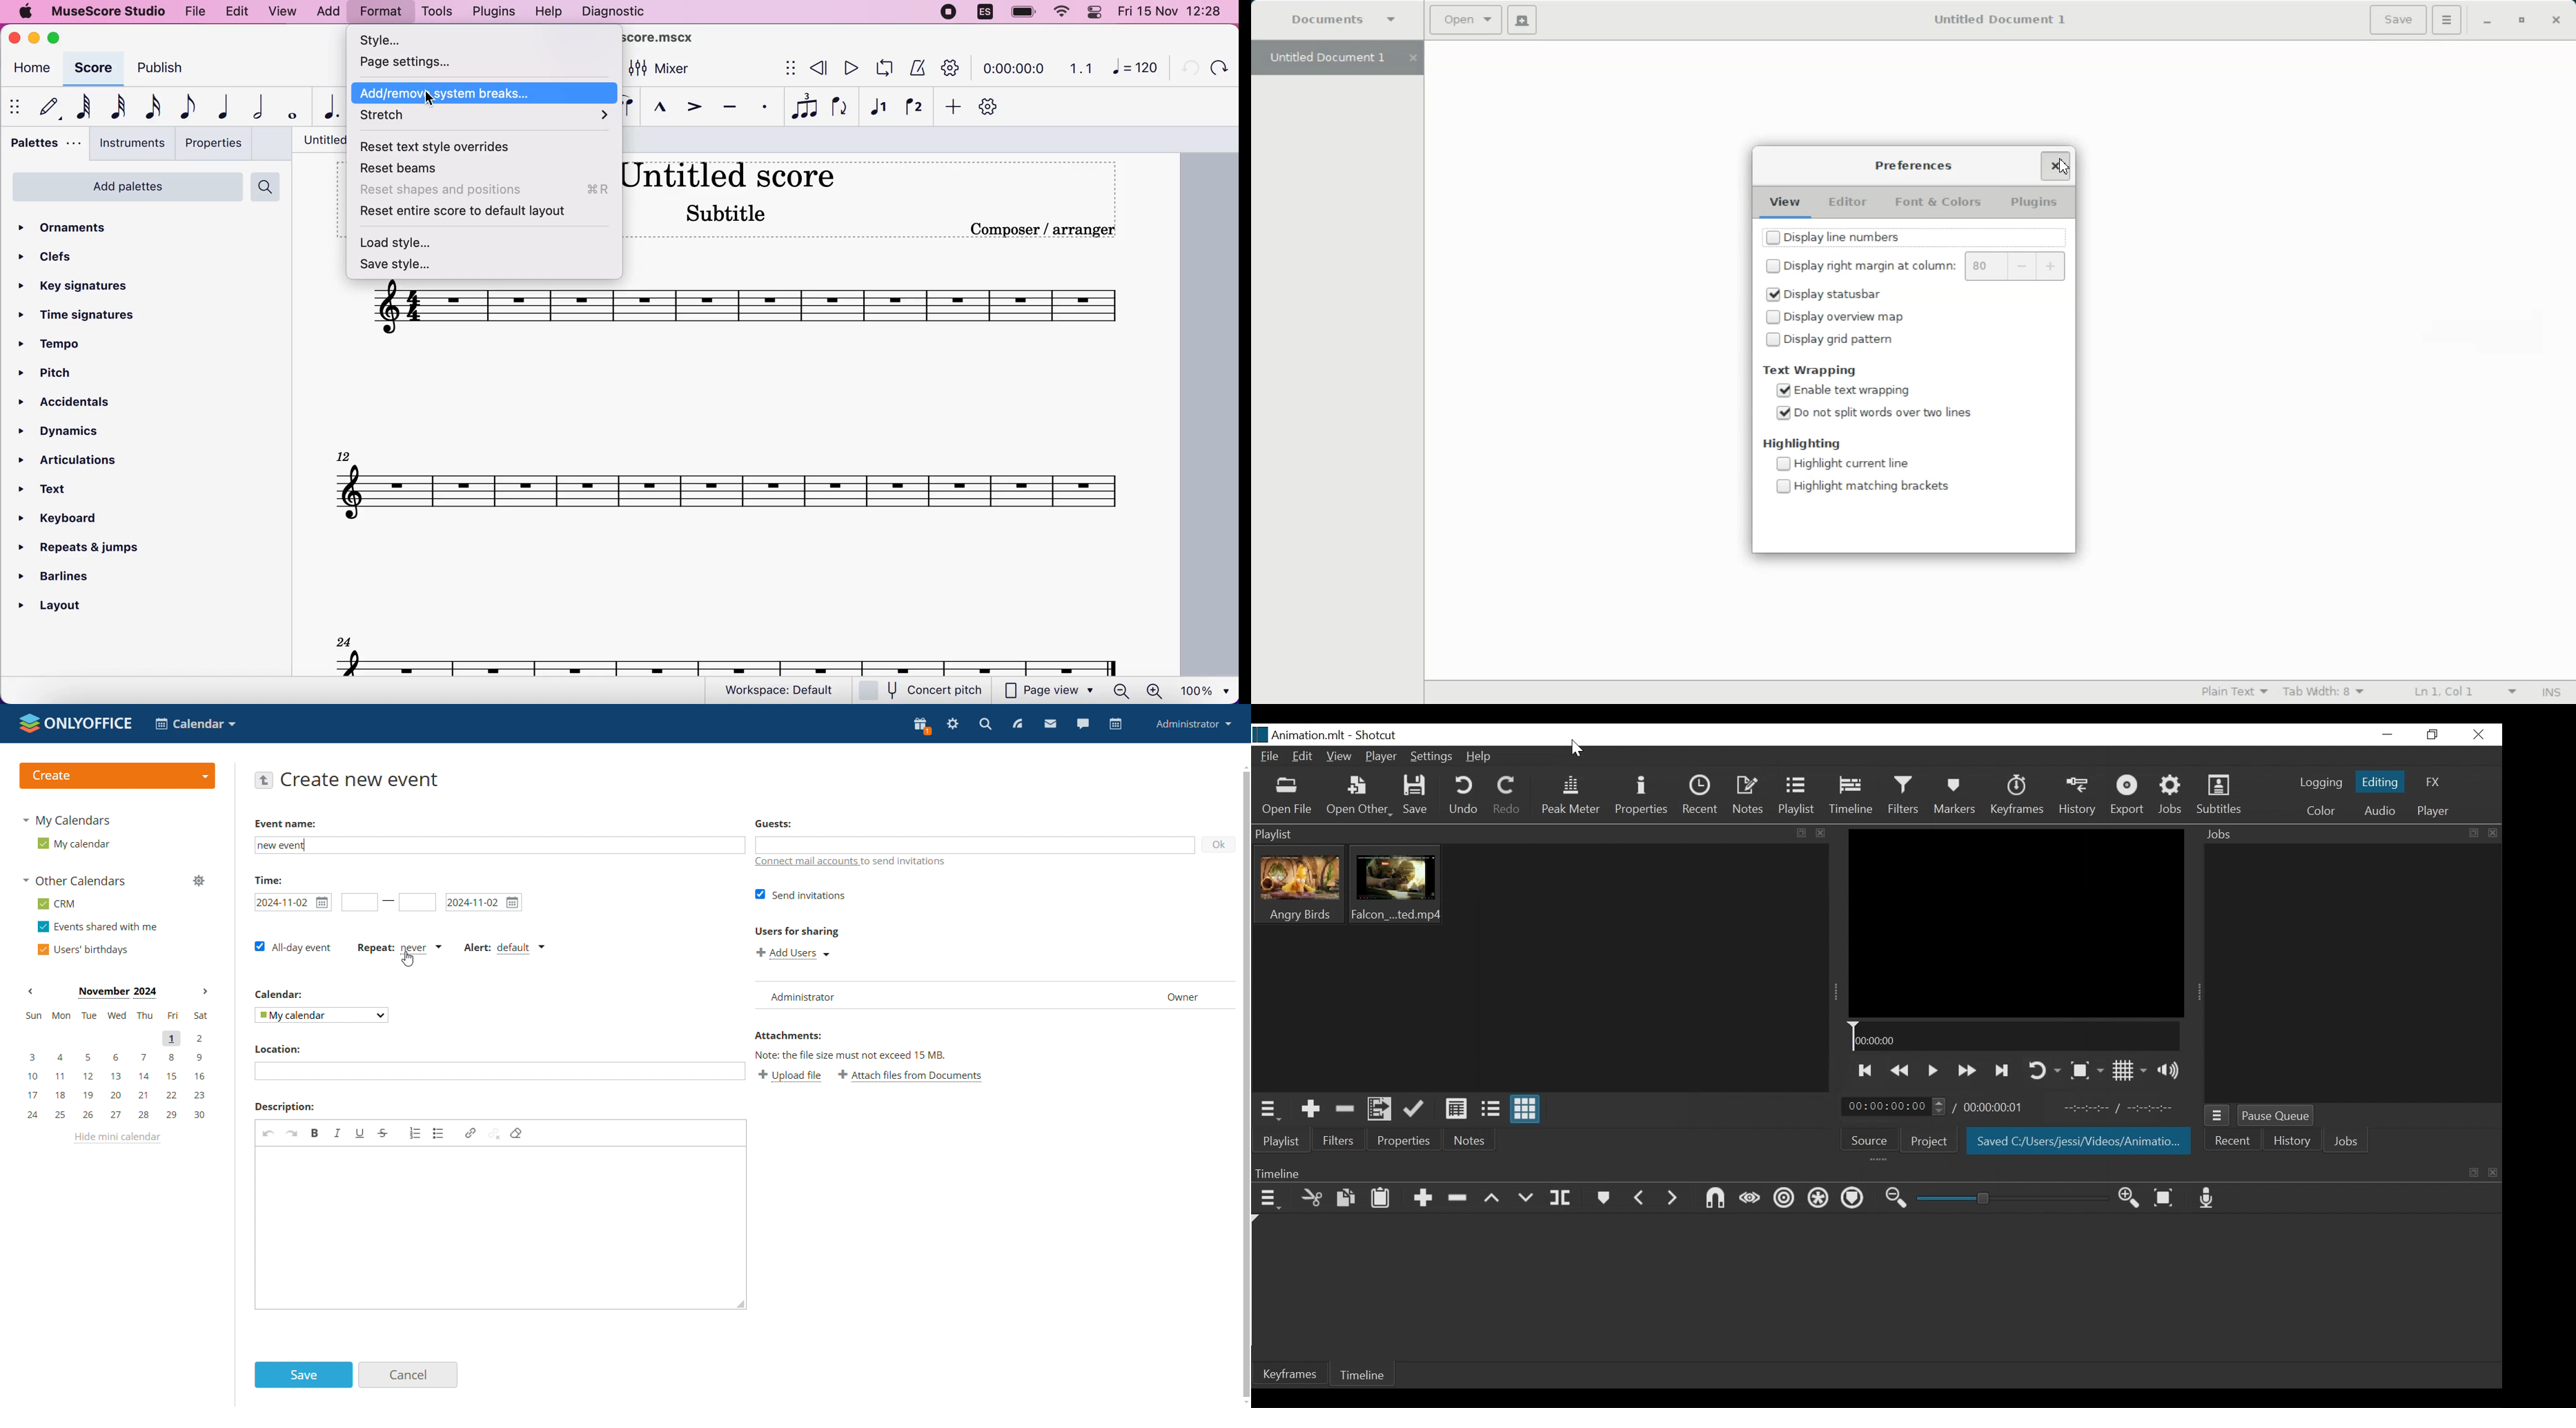 The image size is (2576, 1428). What do you see at coordinates (1195, 723) in the screenshot?
I see `administrator` at bounding box center [1195, 723].